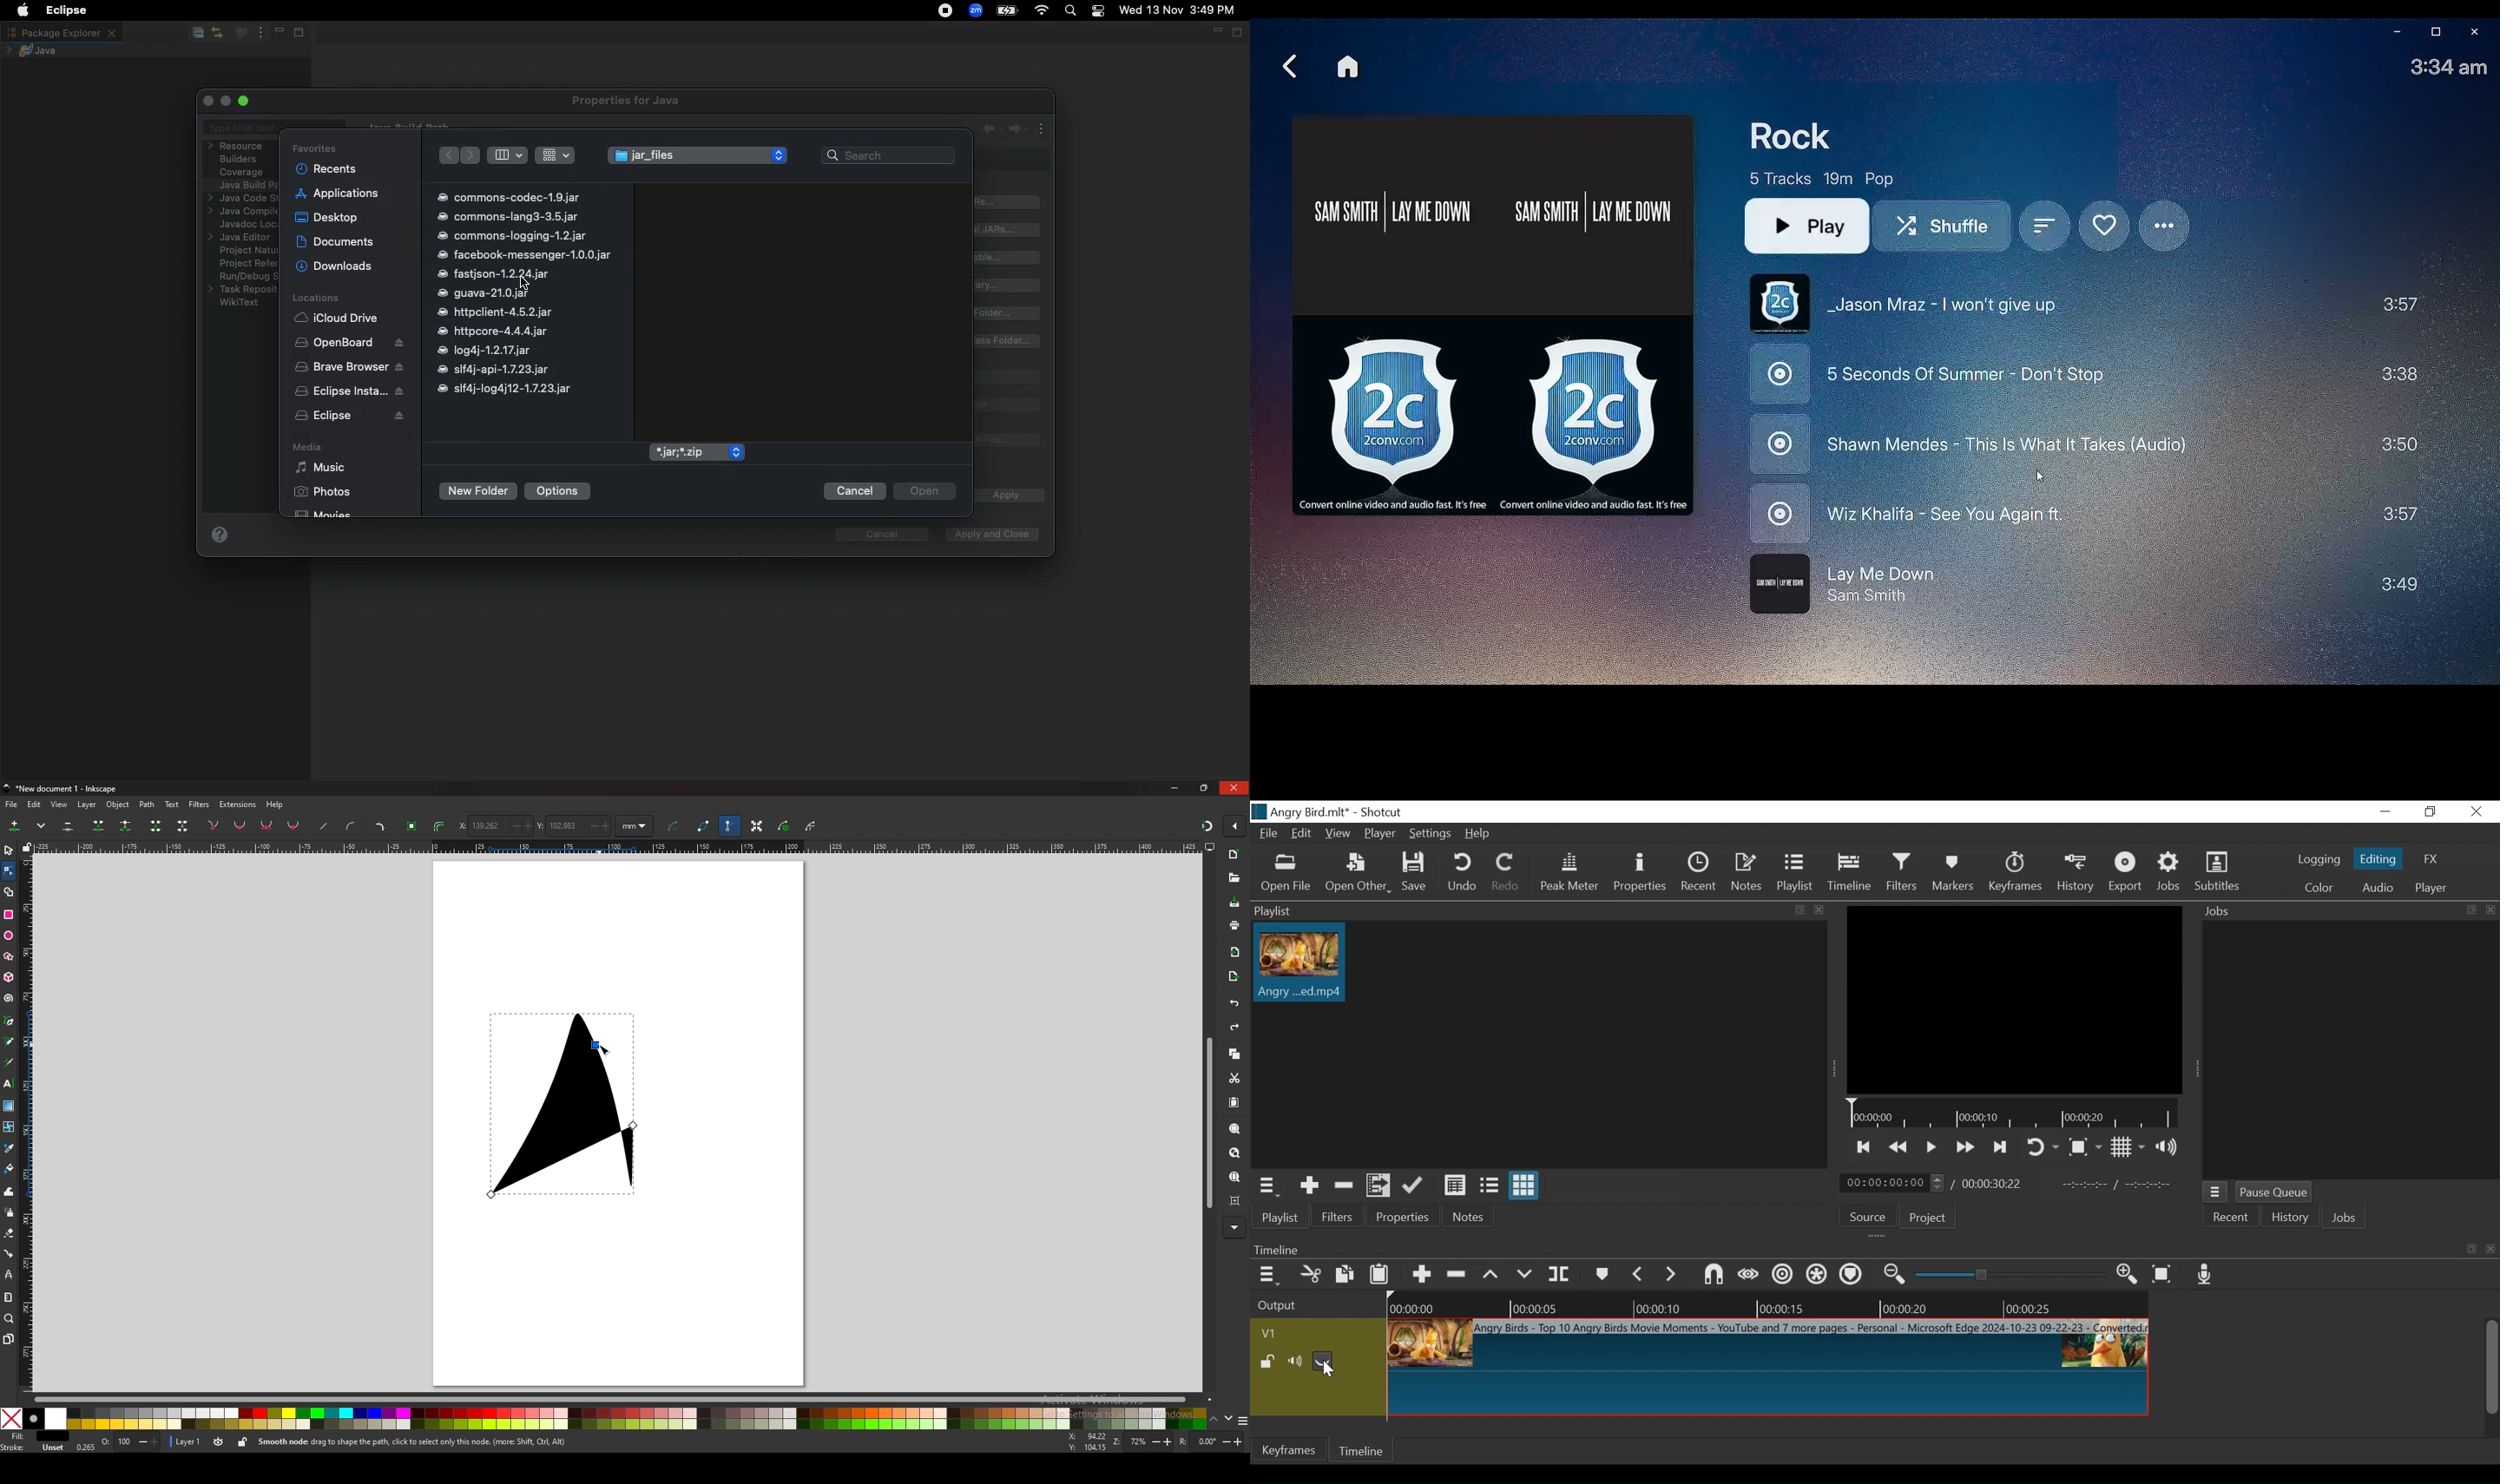  Describe the element at coordinates (275, 805) in the screenshot. I see `help` at that location.